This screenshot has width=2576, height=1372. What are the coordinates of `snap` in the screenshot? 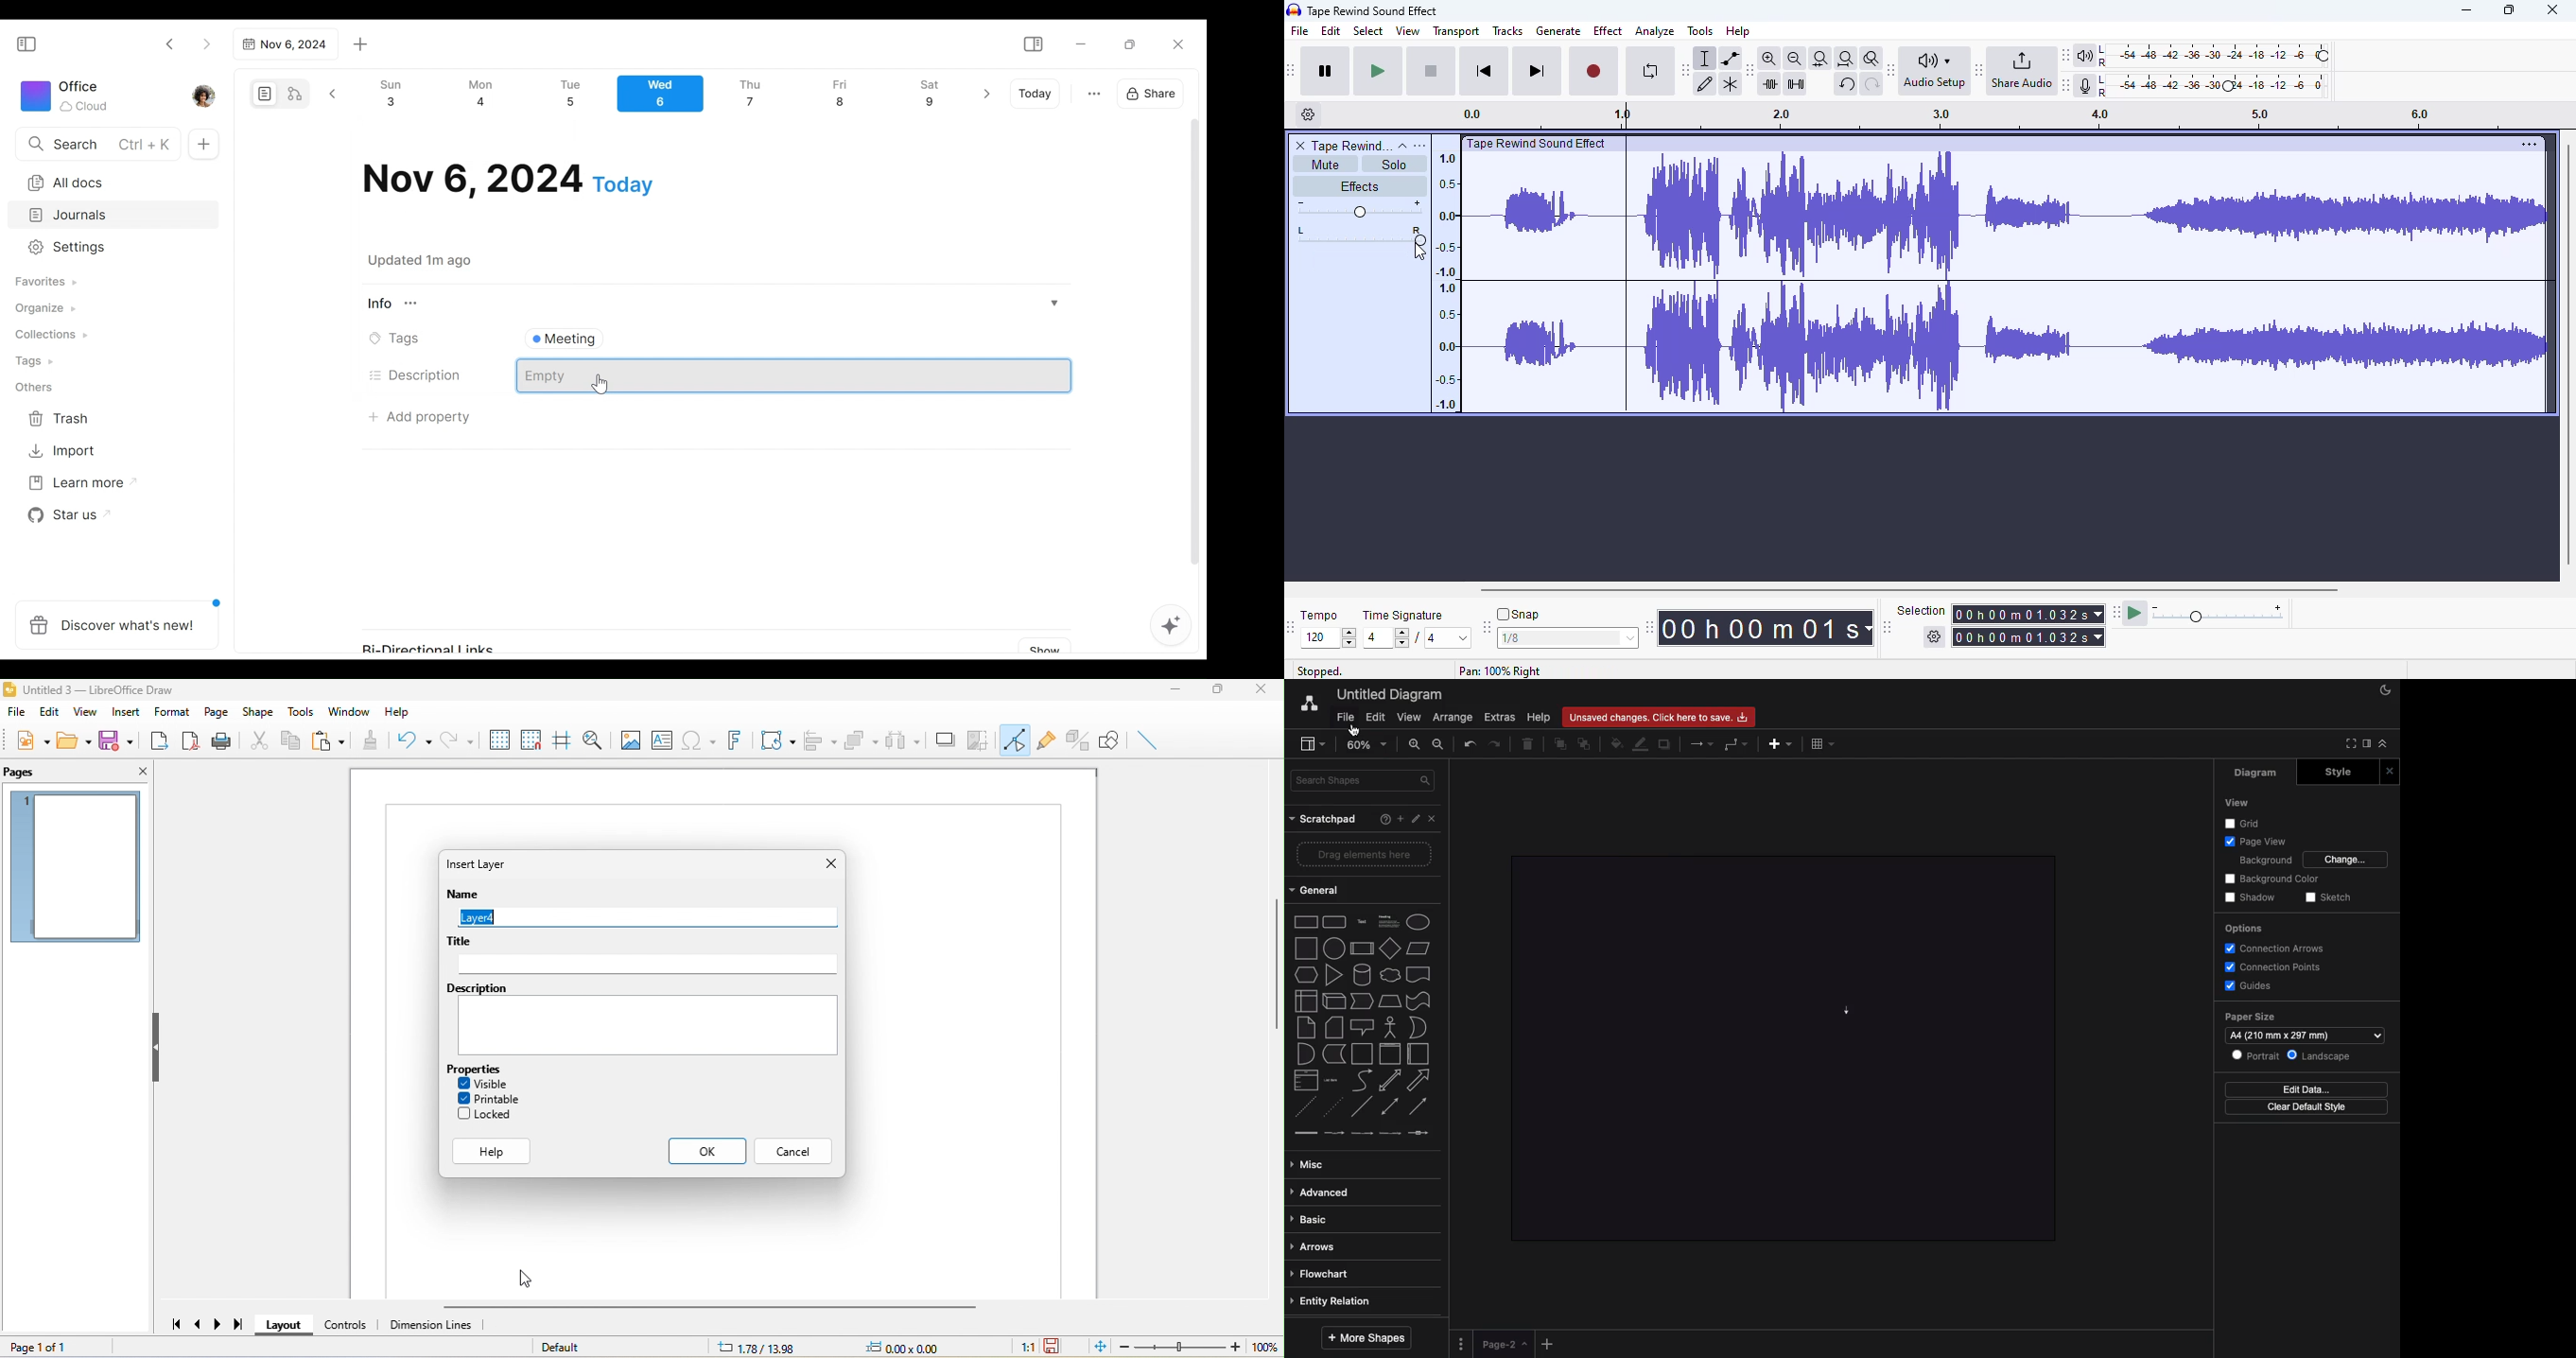 It's located at (1518, 614).